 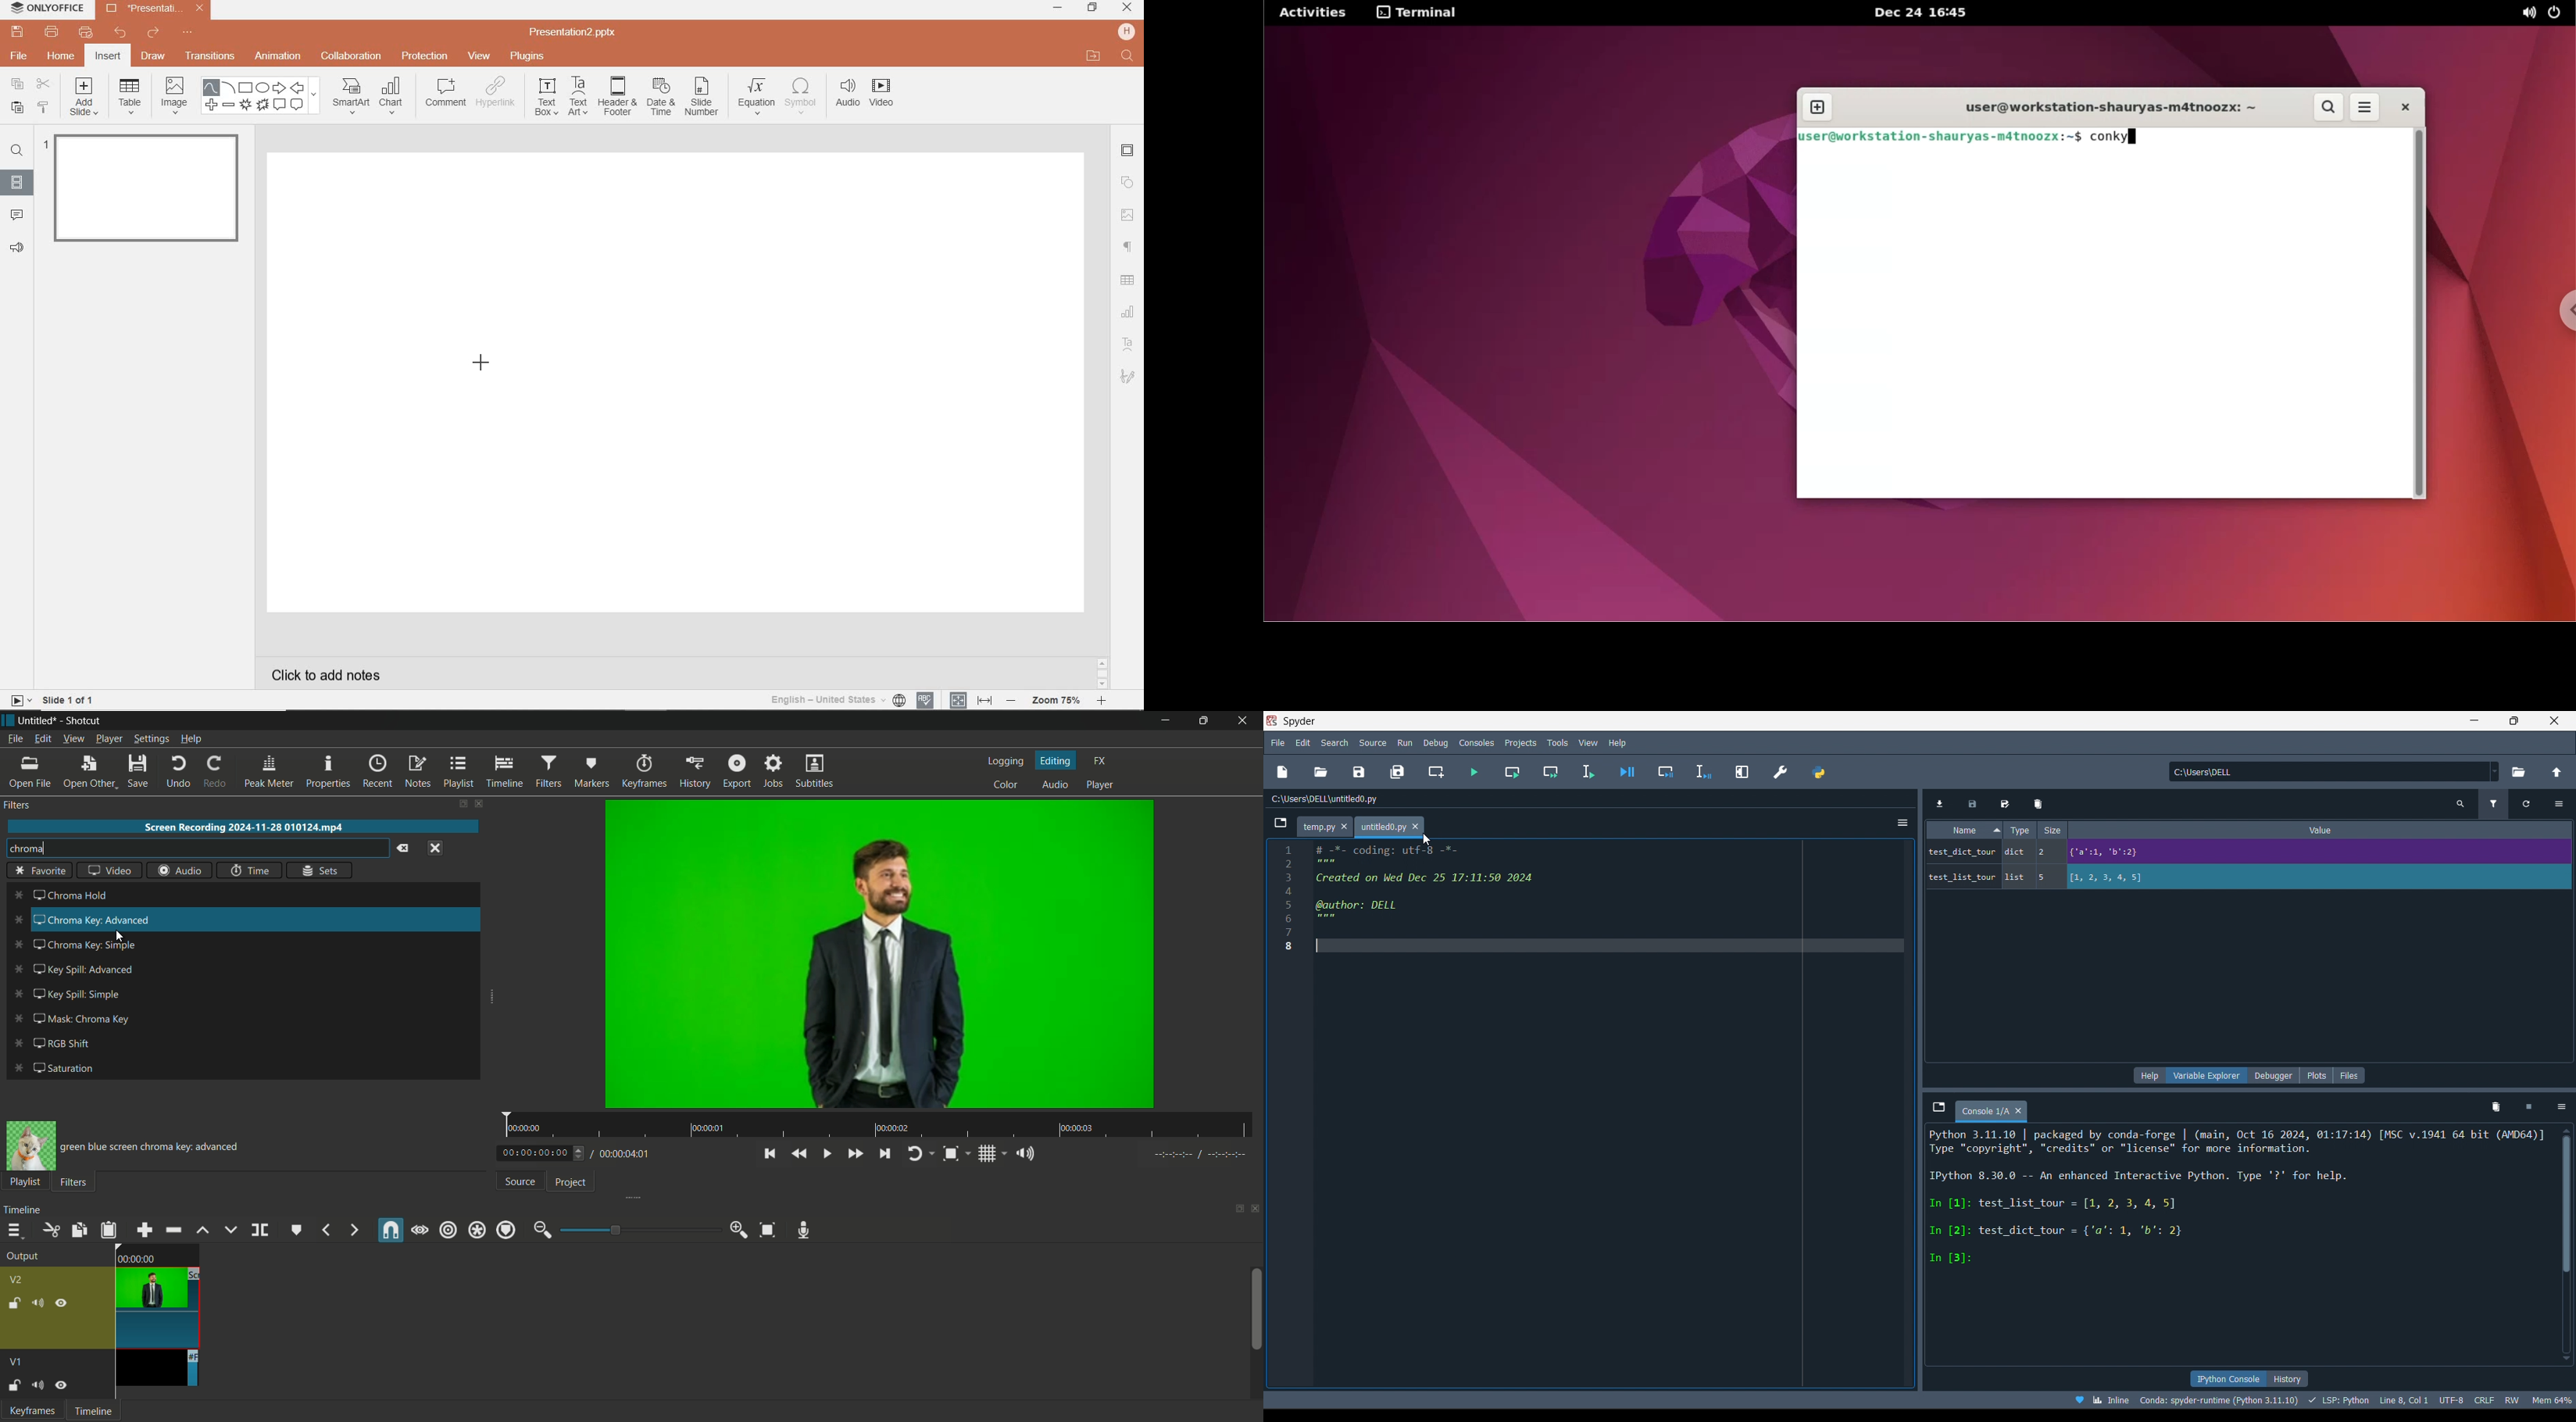 I want to click on options, so click(x=2562, y=804).